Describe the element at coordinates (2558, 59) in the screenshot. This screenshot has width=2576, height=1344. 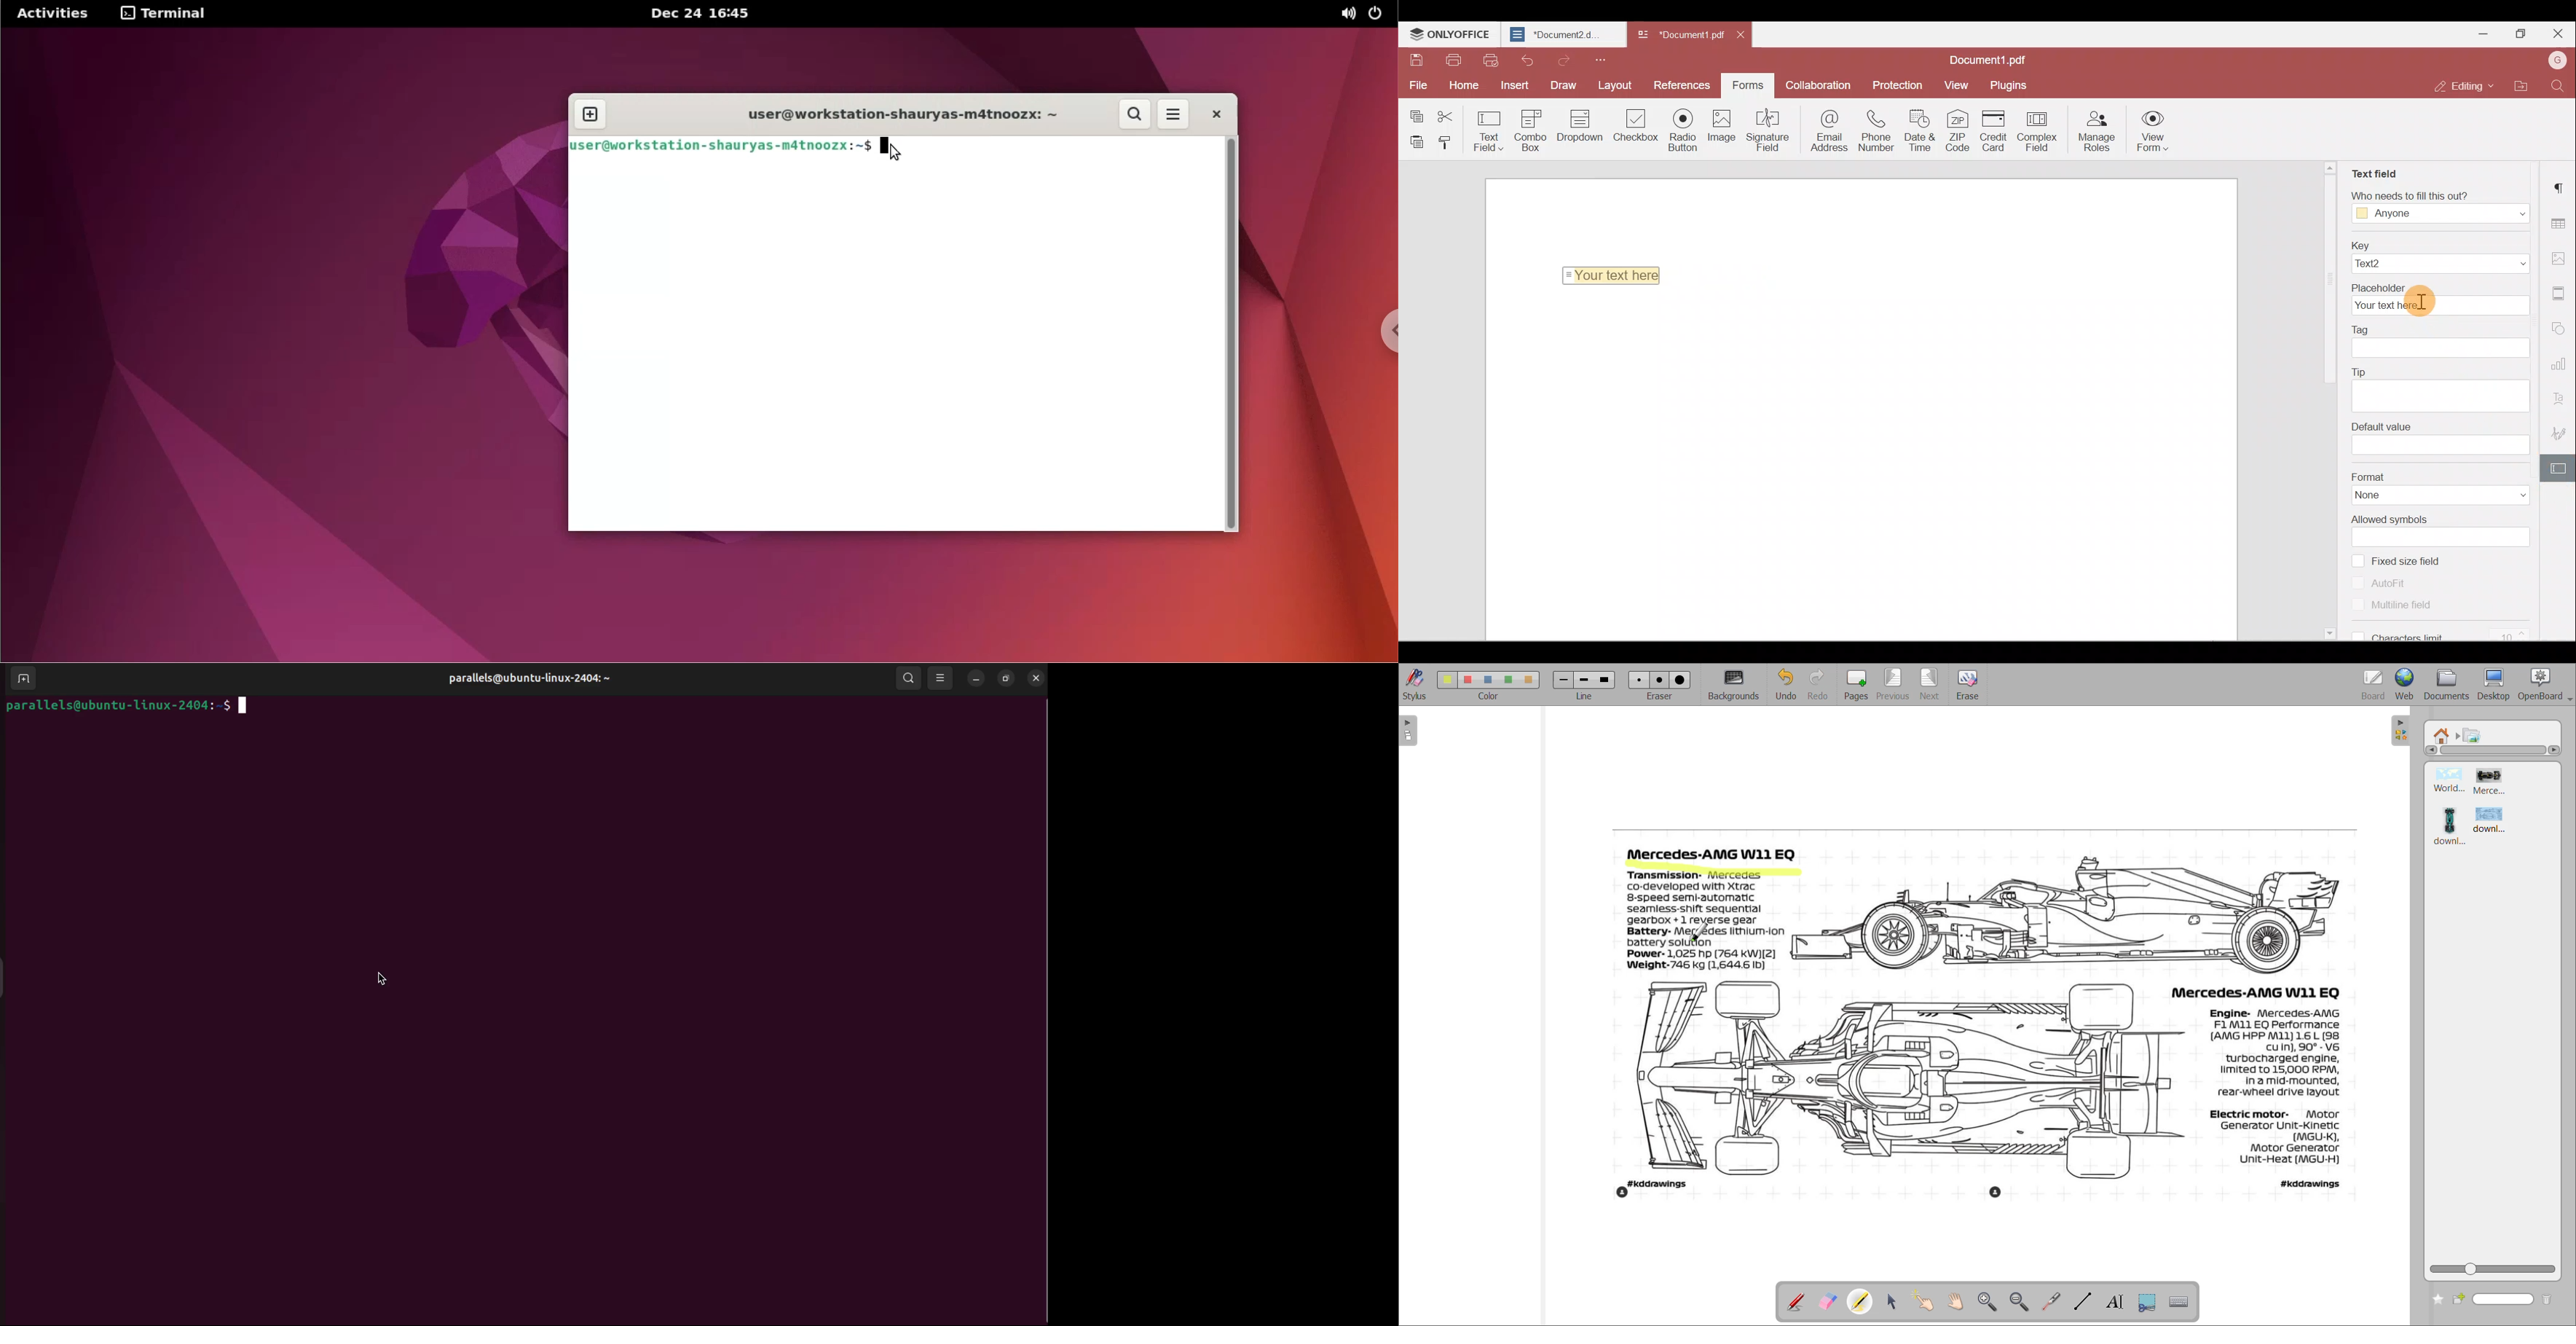
I see `Account name` at that location.